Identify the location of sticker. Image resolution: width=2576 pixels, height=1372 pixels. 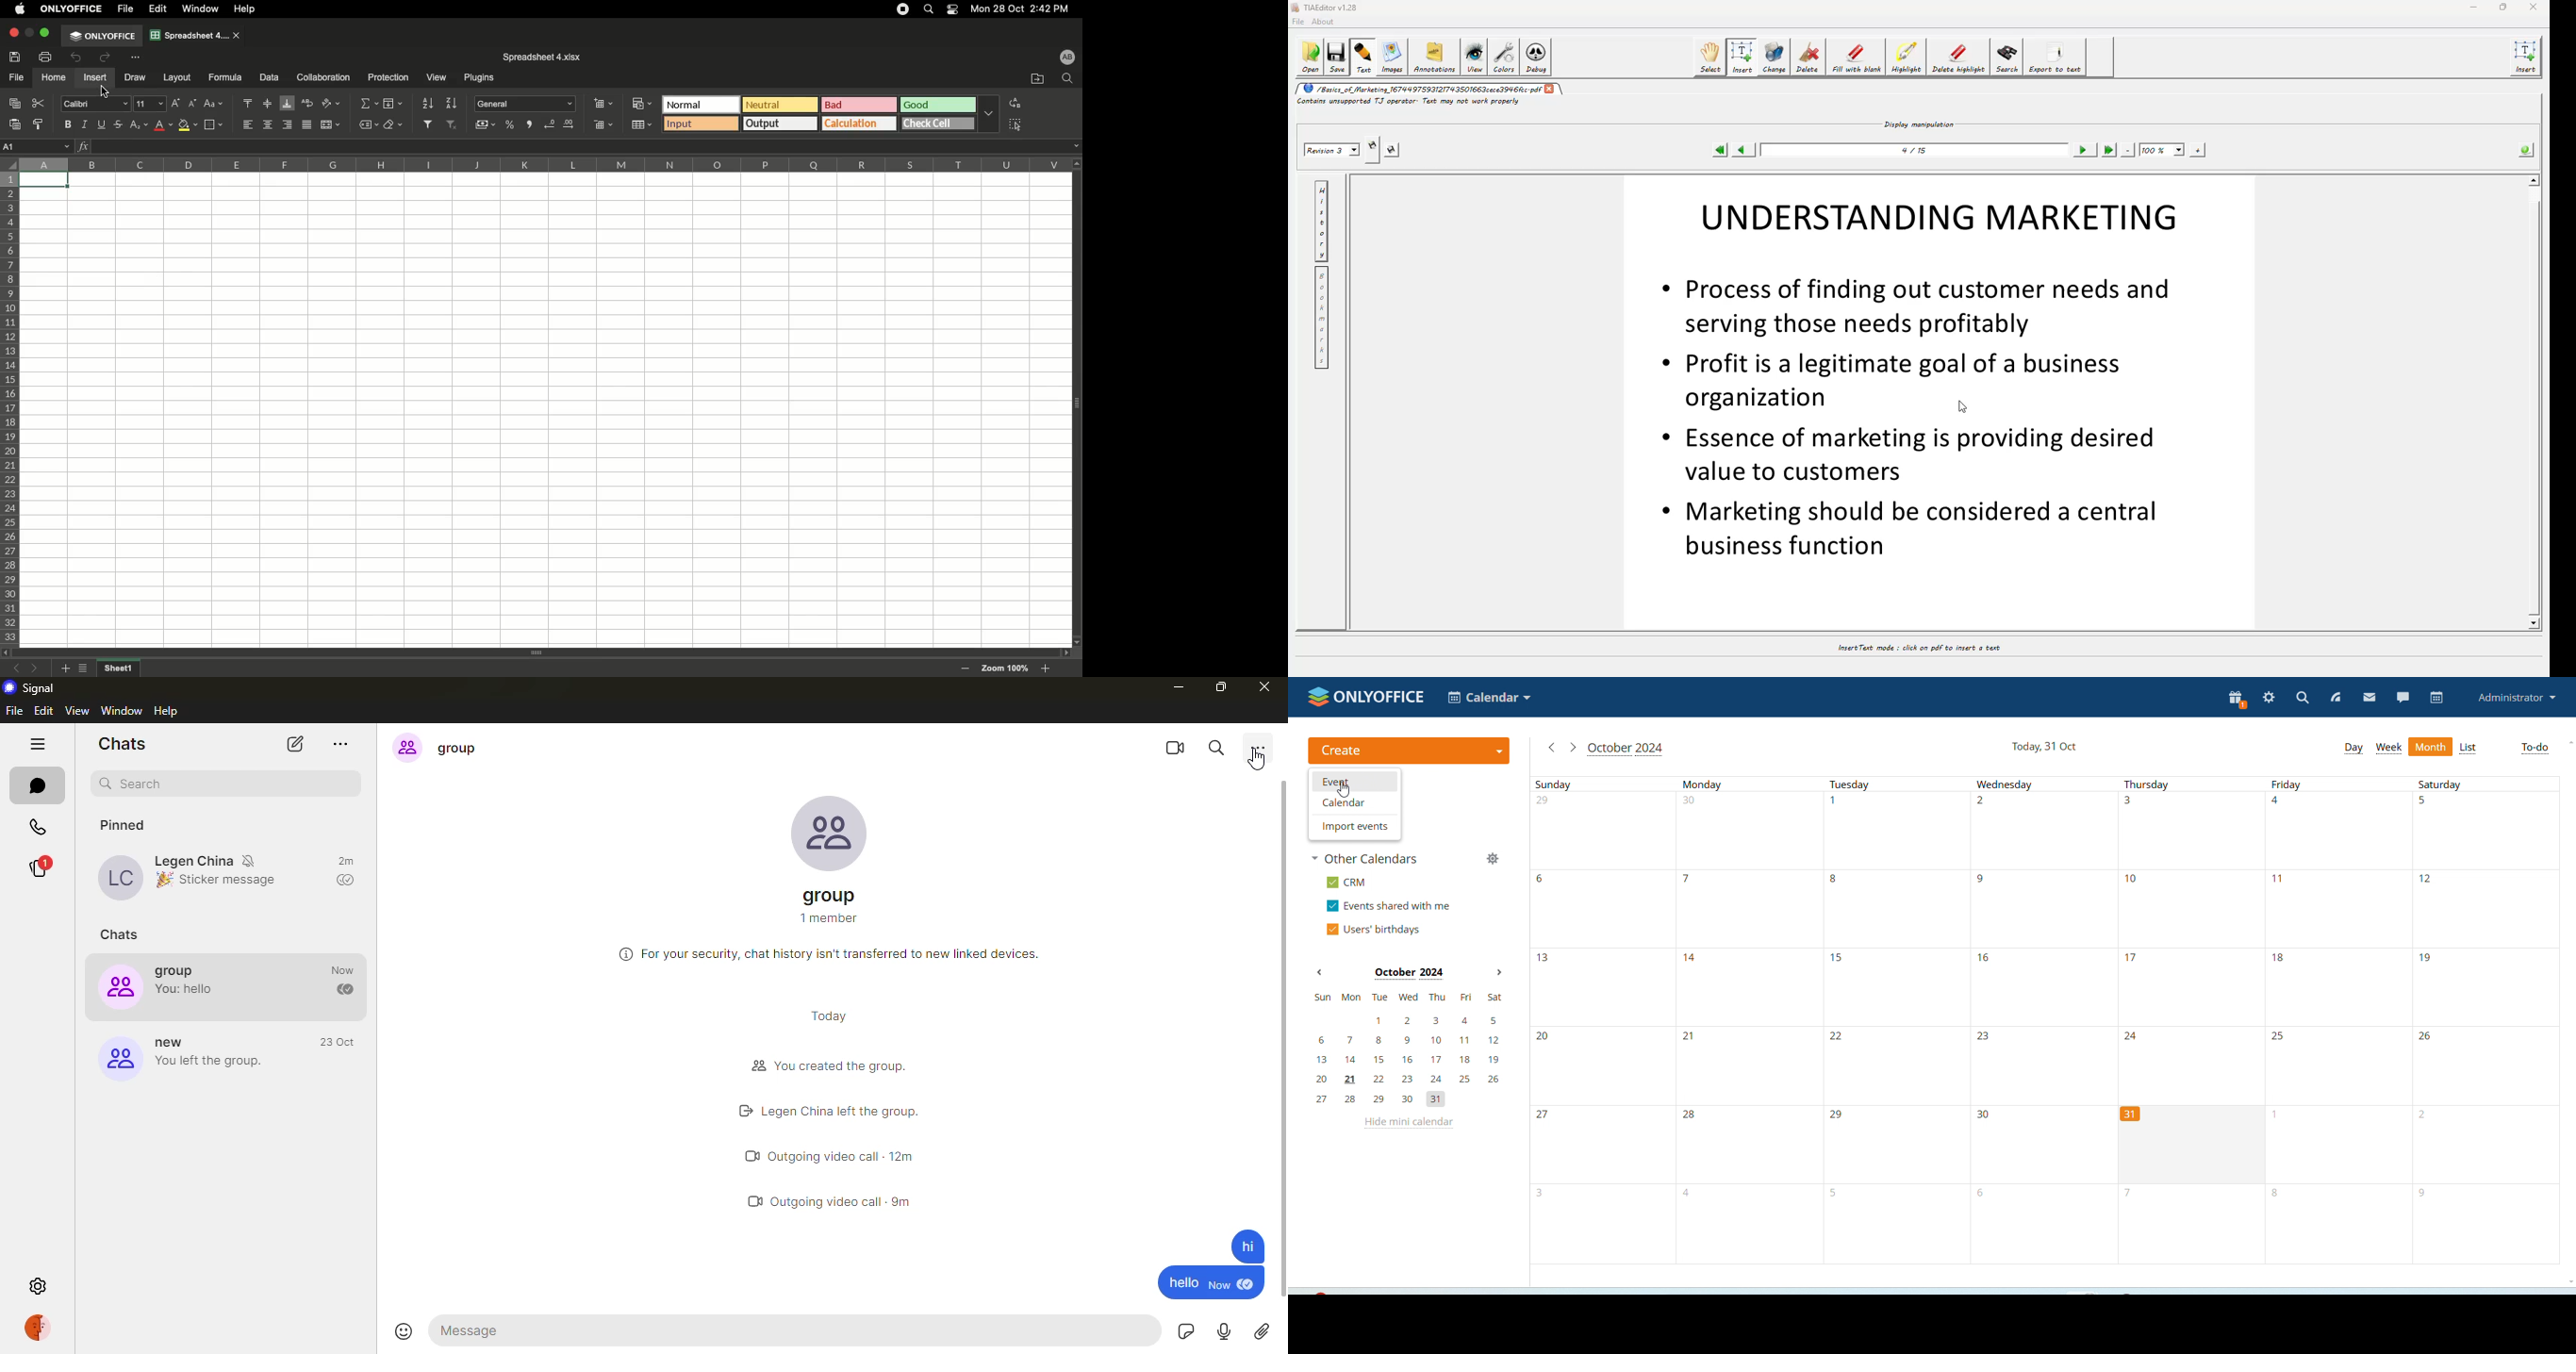
(1181, 1333).